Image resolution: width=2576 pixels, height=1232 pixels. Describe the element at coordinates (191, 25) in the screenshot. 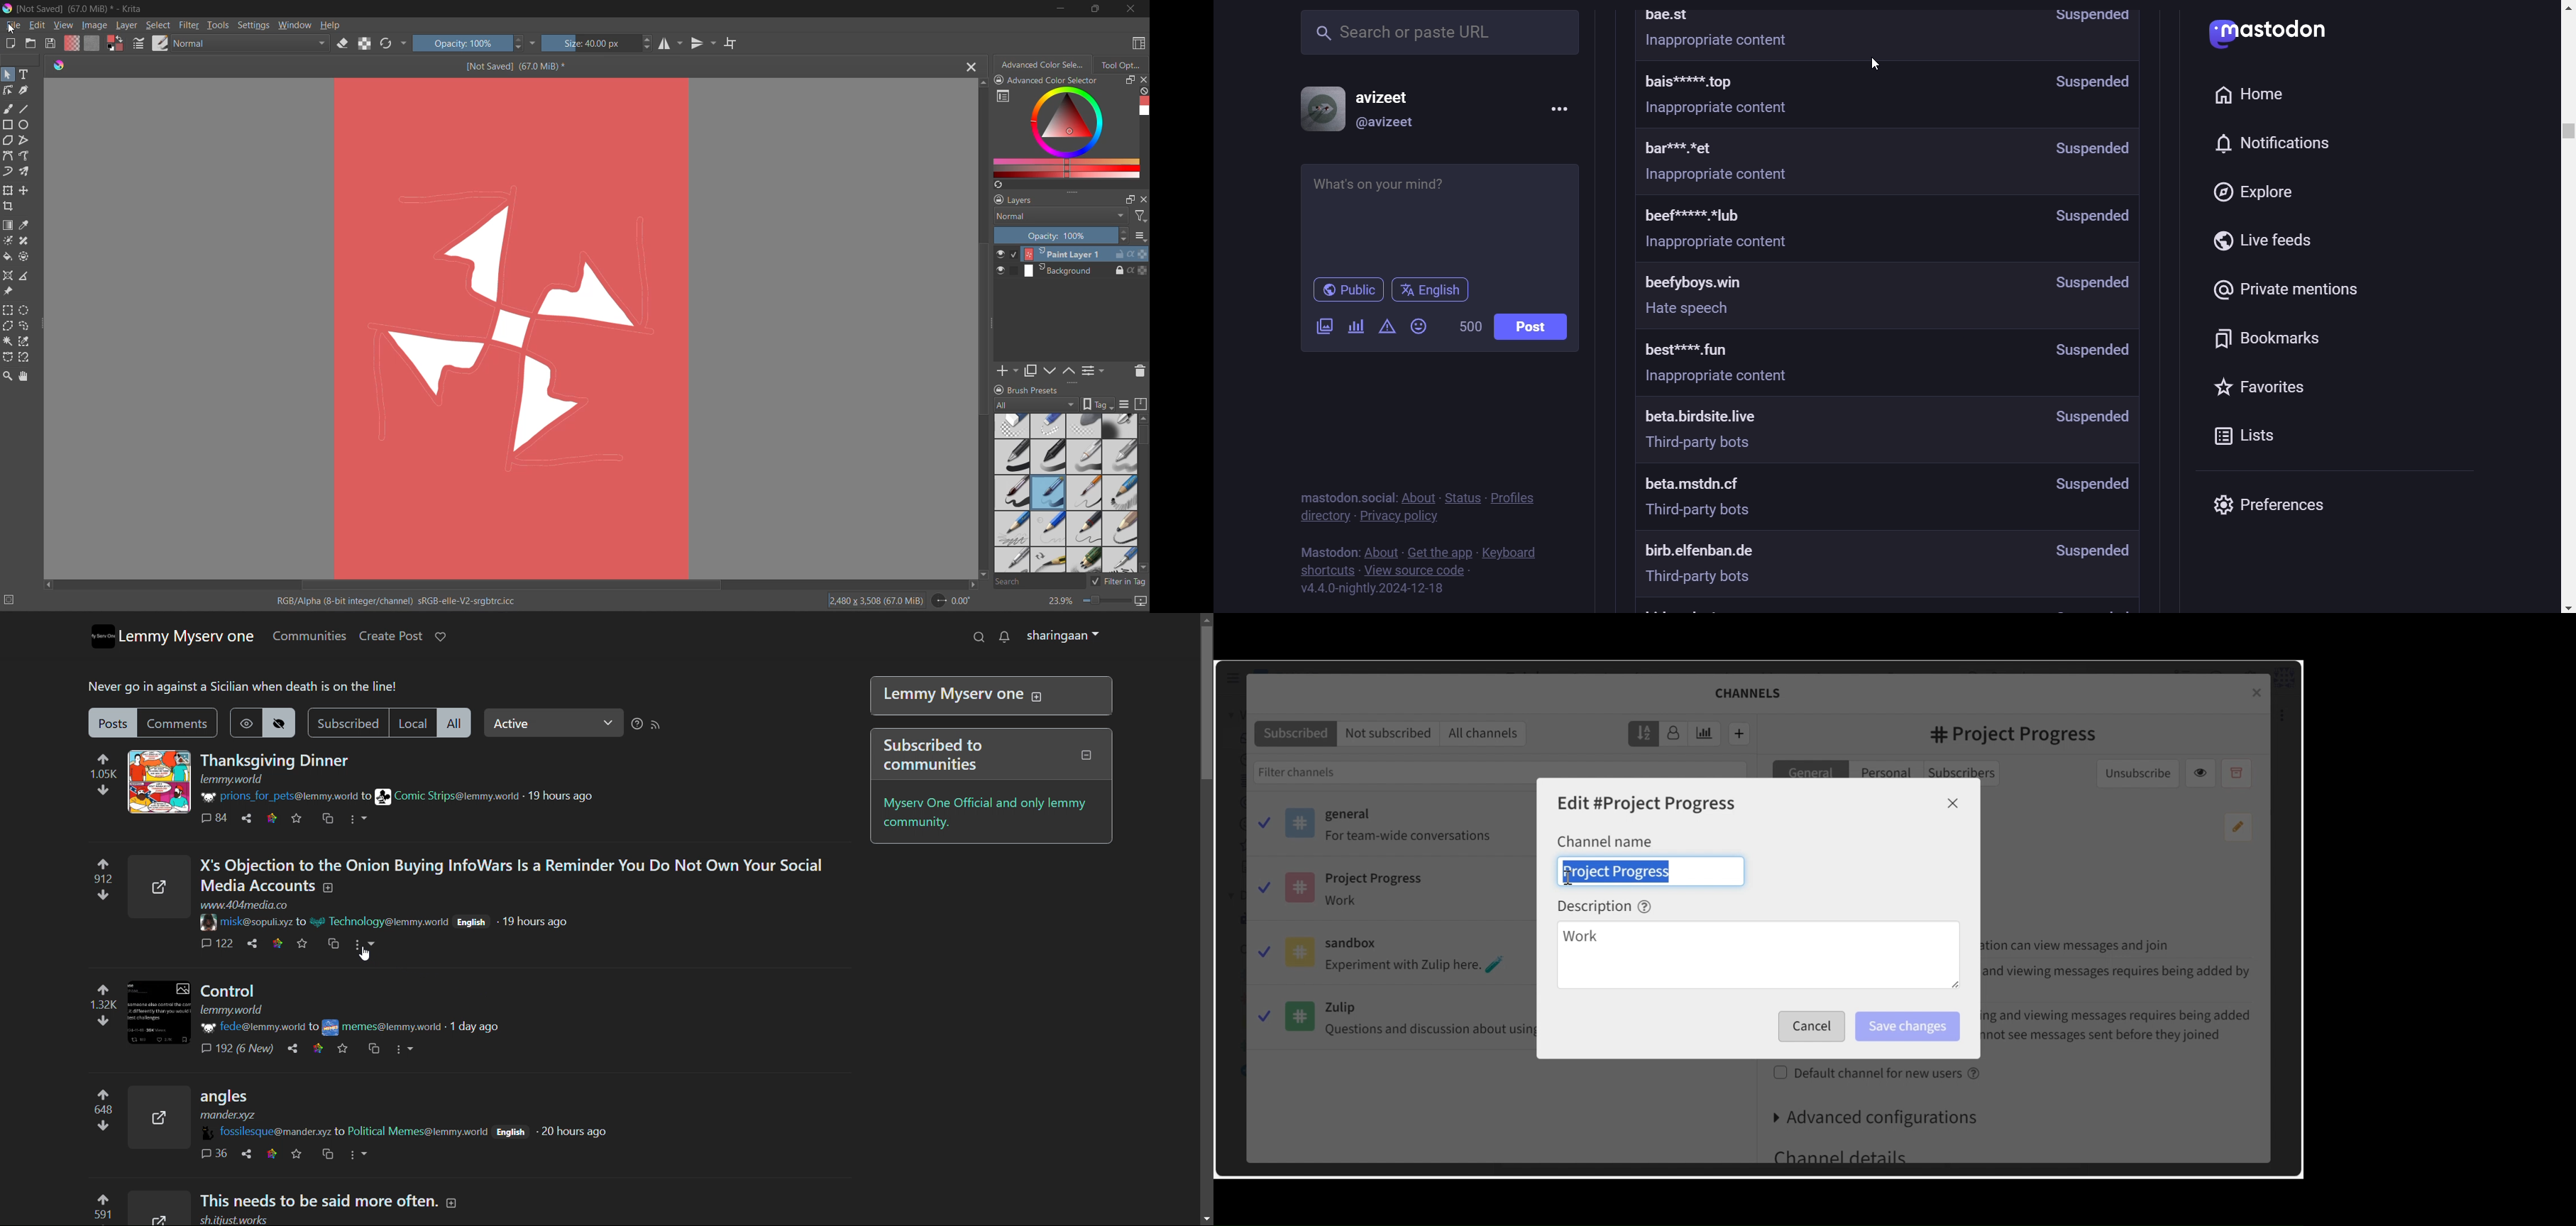

I see `filter` at that location.